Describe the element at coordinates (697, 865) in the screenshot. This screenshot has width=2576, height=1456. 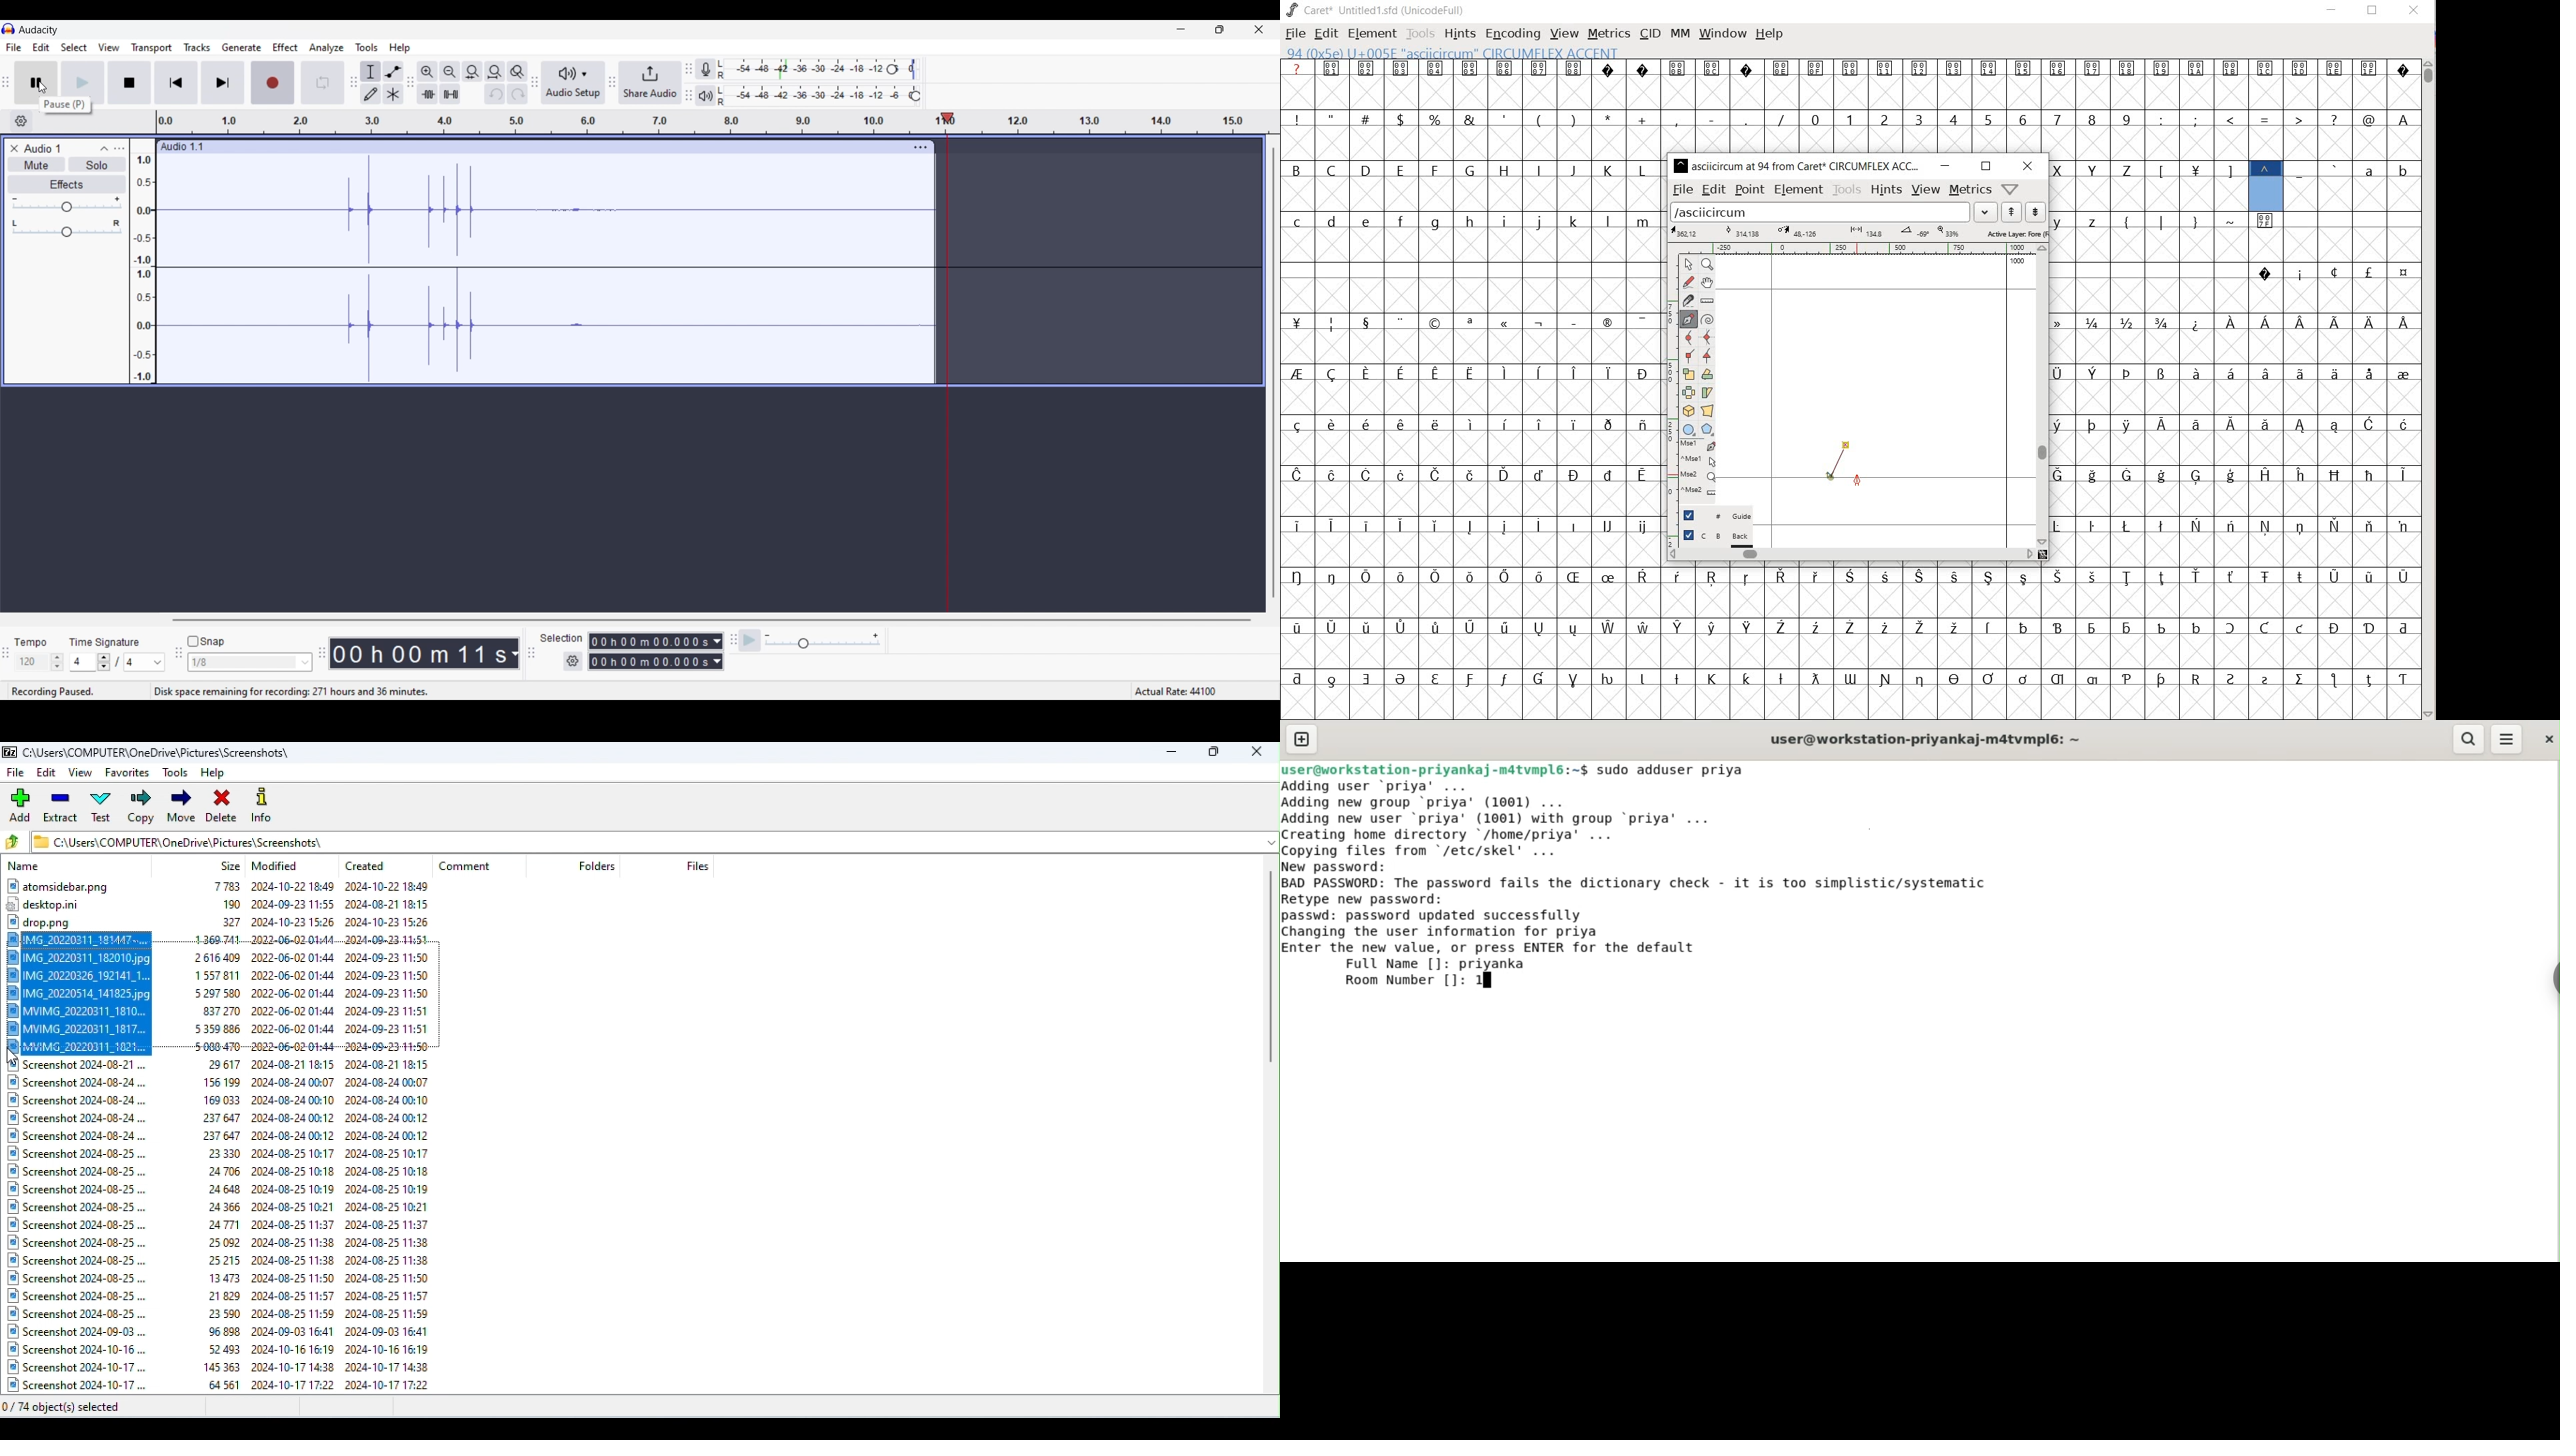
I see `Files` at that location.